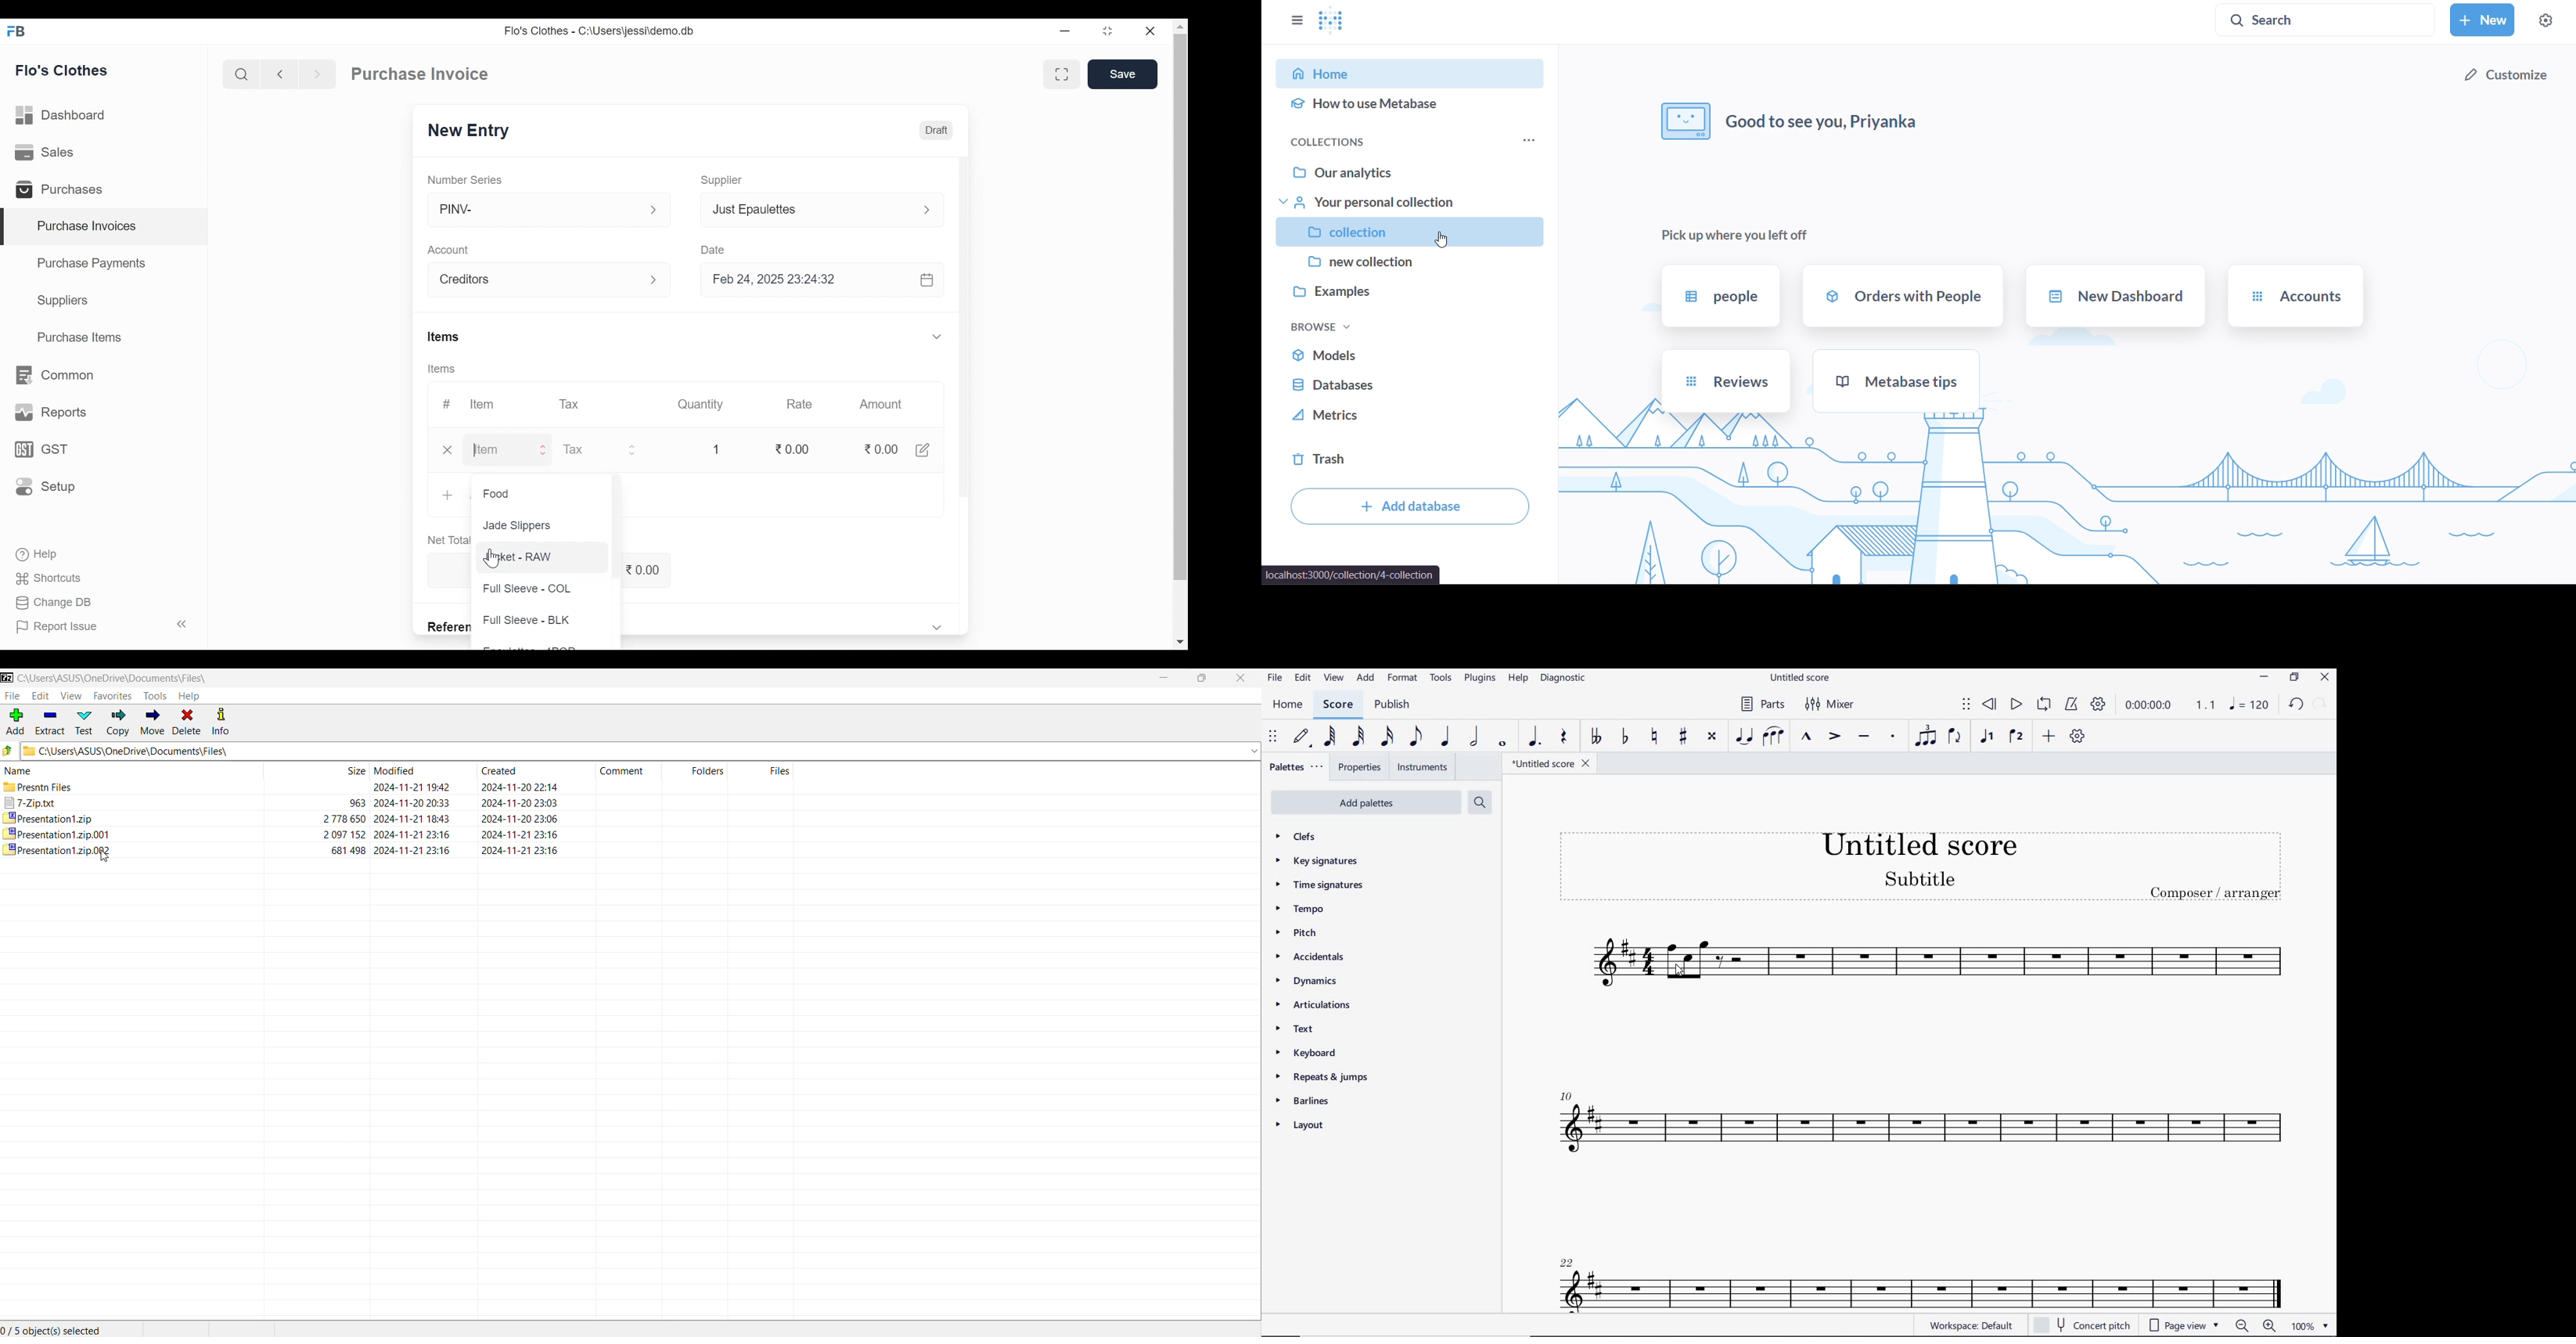 This screenshot has height=1344, width=2576. What do you see at coordinates (1126, 74) in the screenshot?
I see `Save` at bounding box center [1126, 74].